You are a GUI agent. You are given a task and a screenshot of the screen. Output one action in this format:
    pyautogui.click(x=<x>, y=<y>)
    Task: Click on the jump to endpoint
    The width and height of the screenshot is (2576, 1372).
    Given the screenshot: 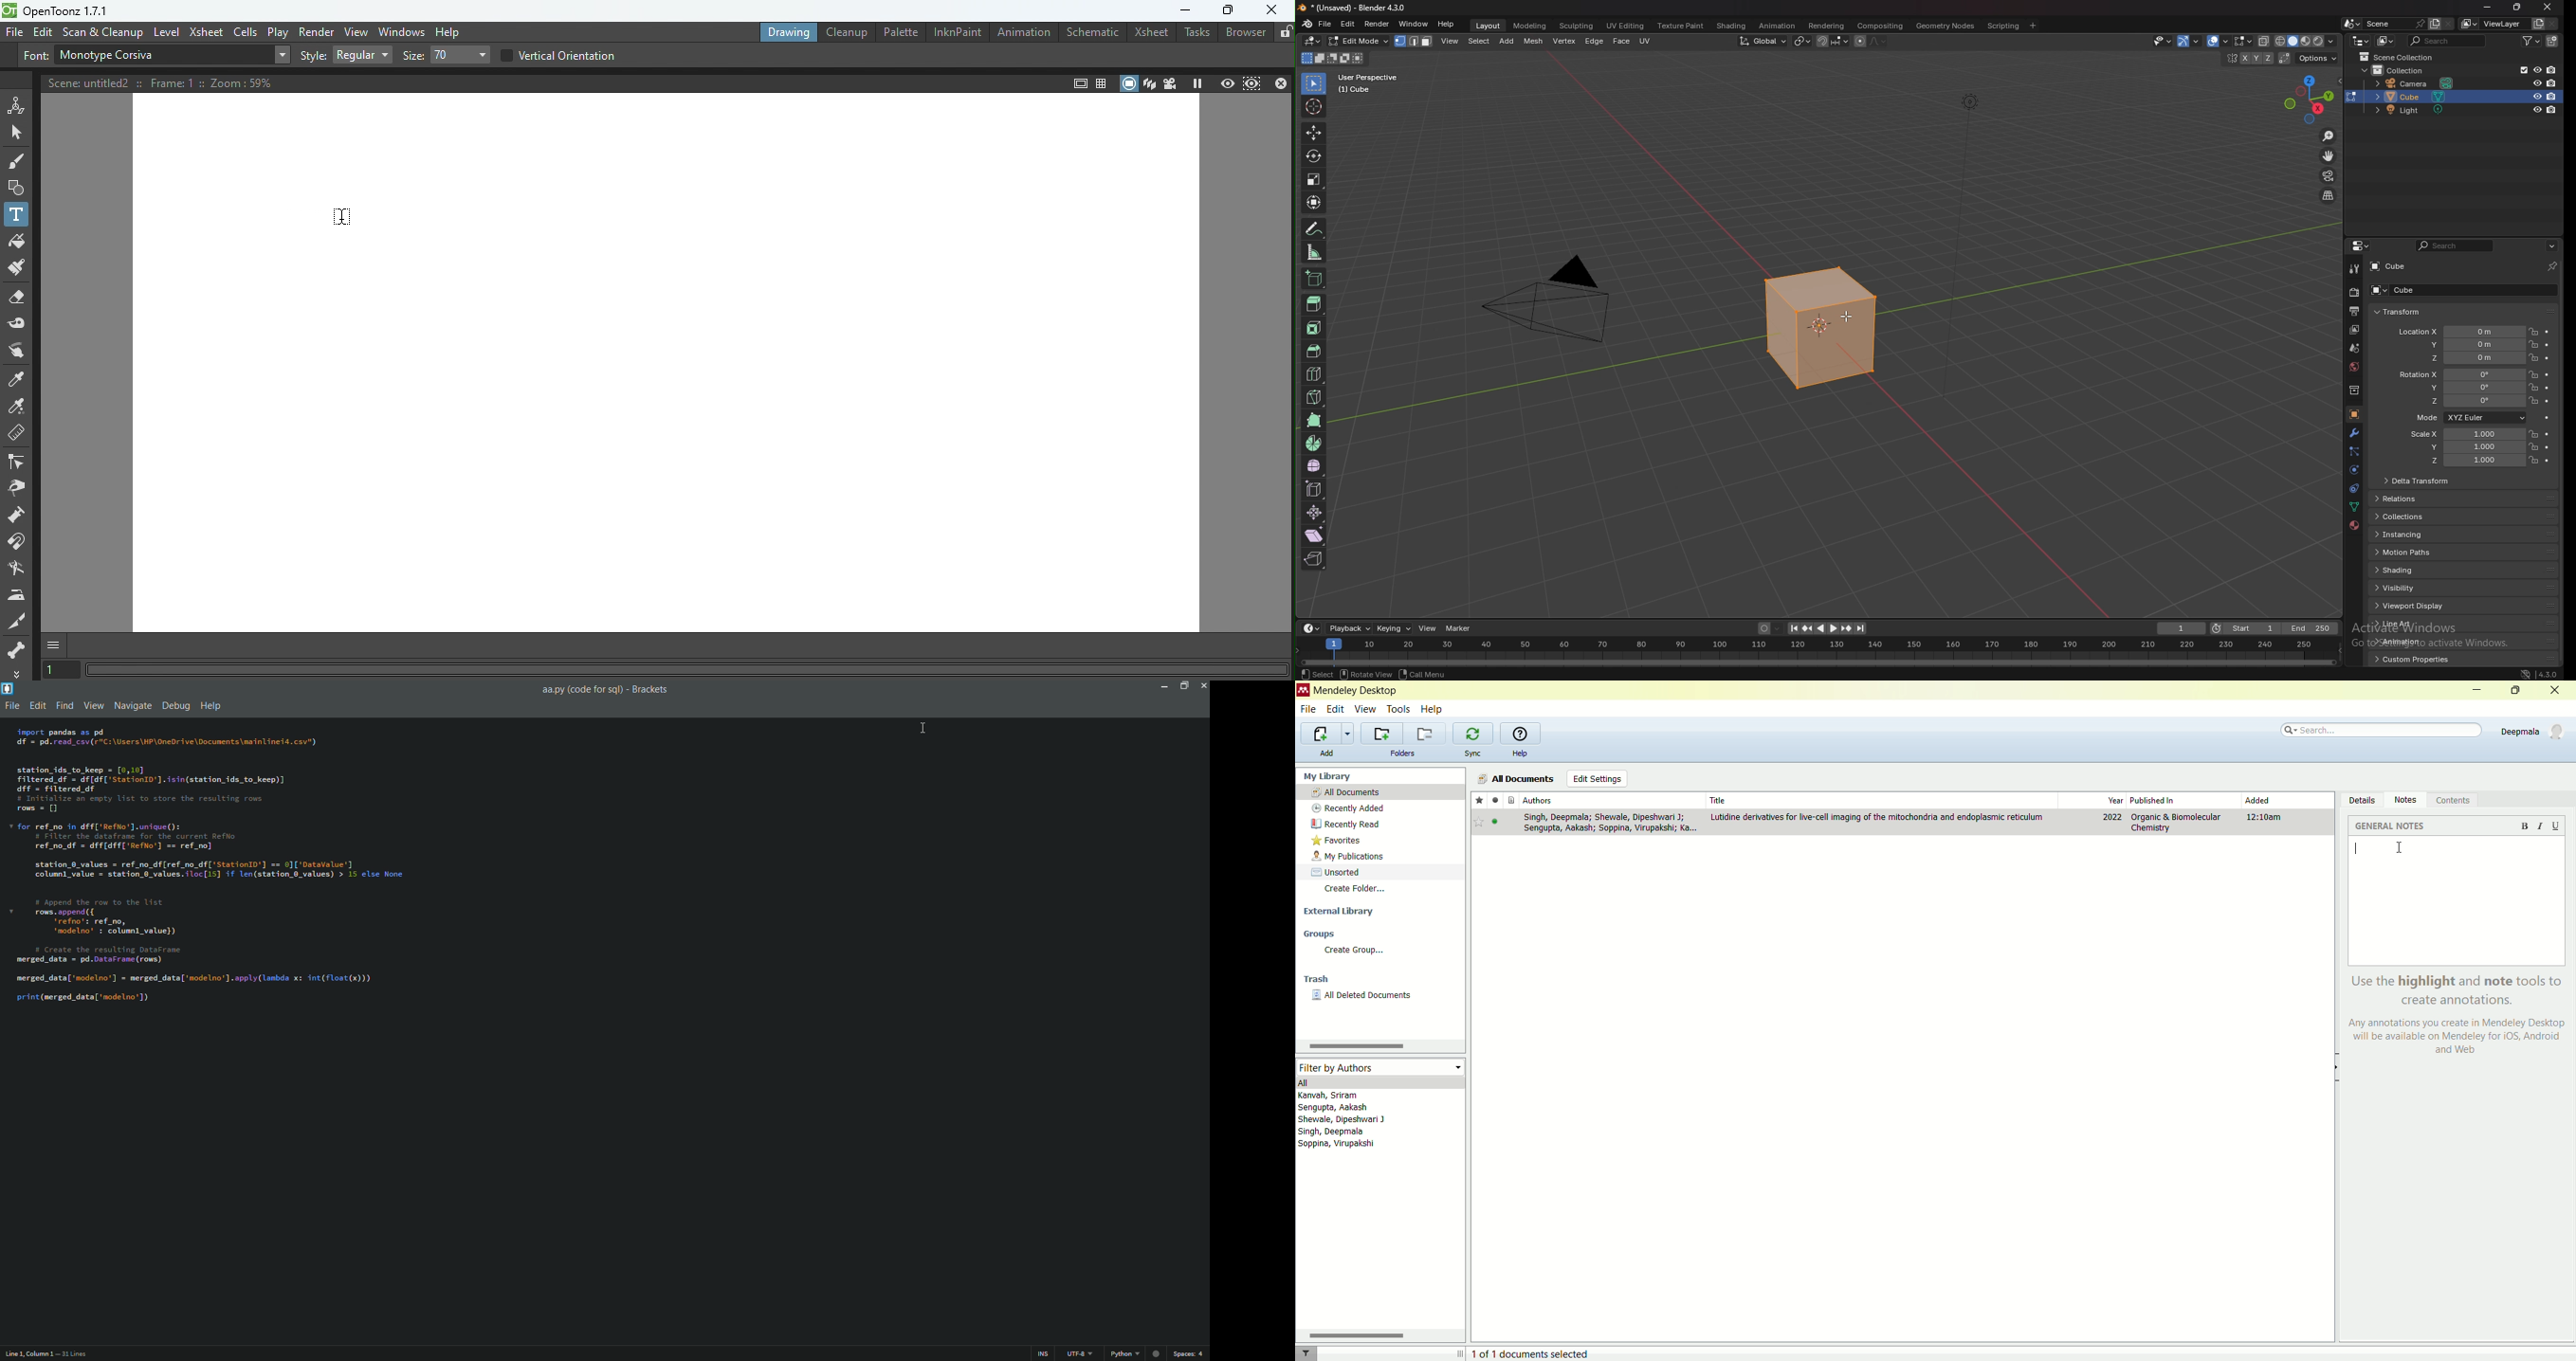 What is the action you would take?
    pyautogui.click(x=1861, y=628)
    